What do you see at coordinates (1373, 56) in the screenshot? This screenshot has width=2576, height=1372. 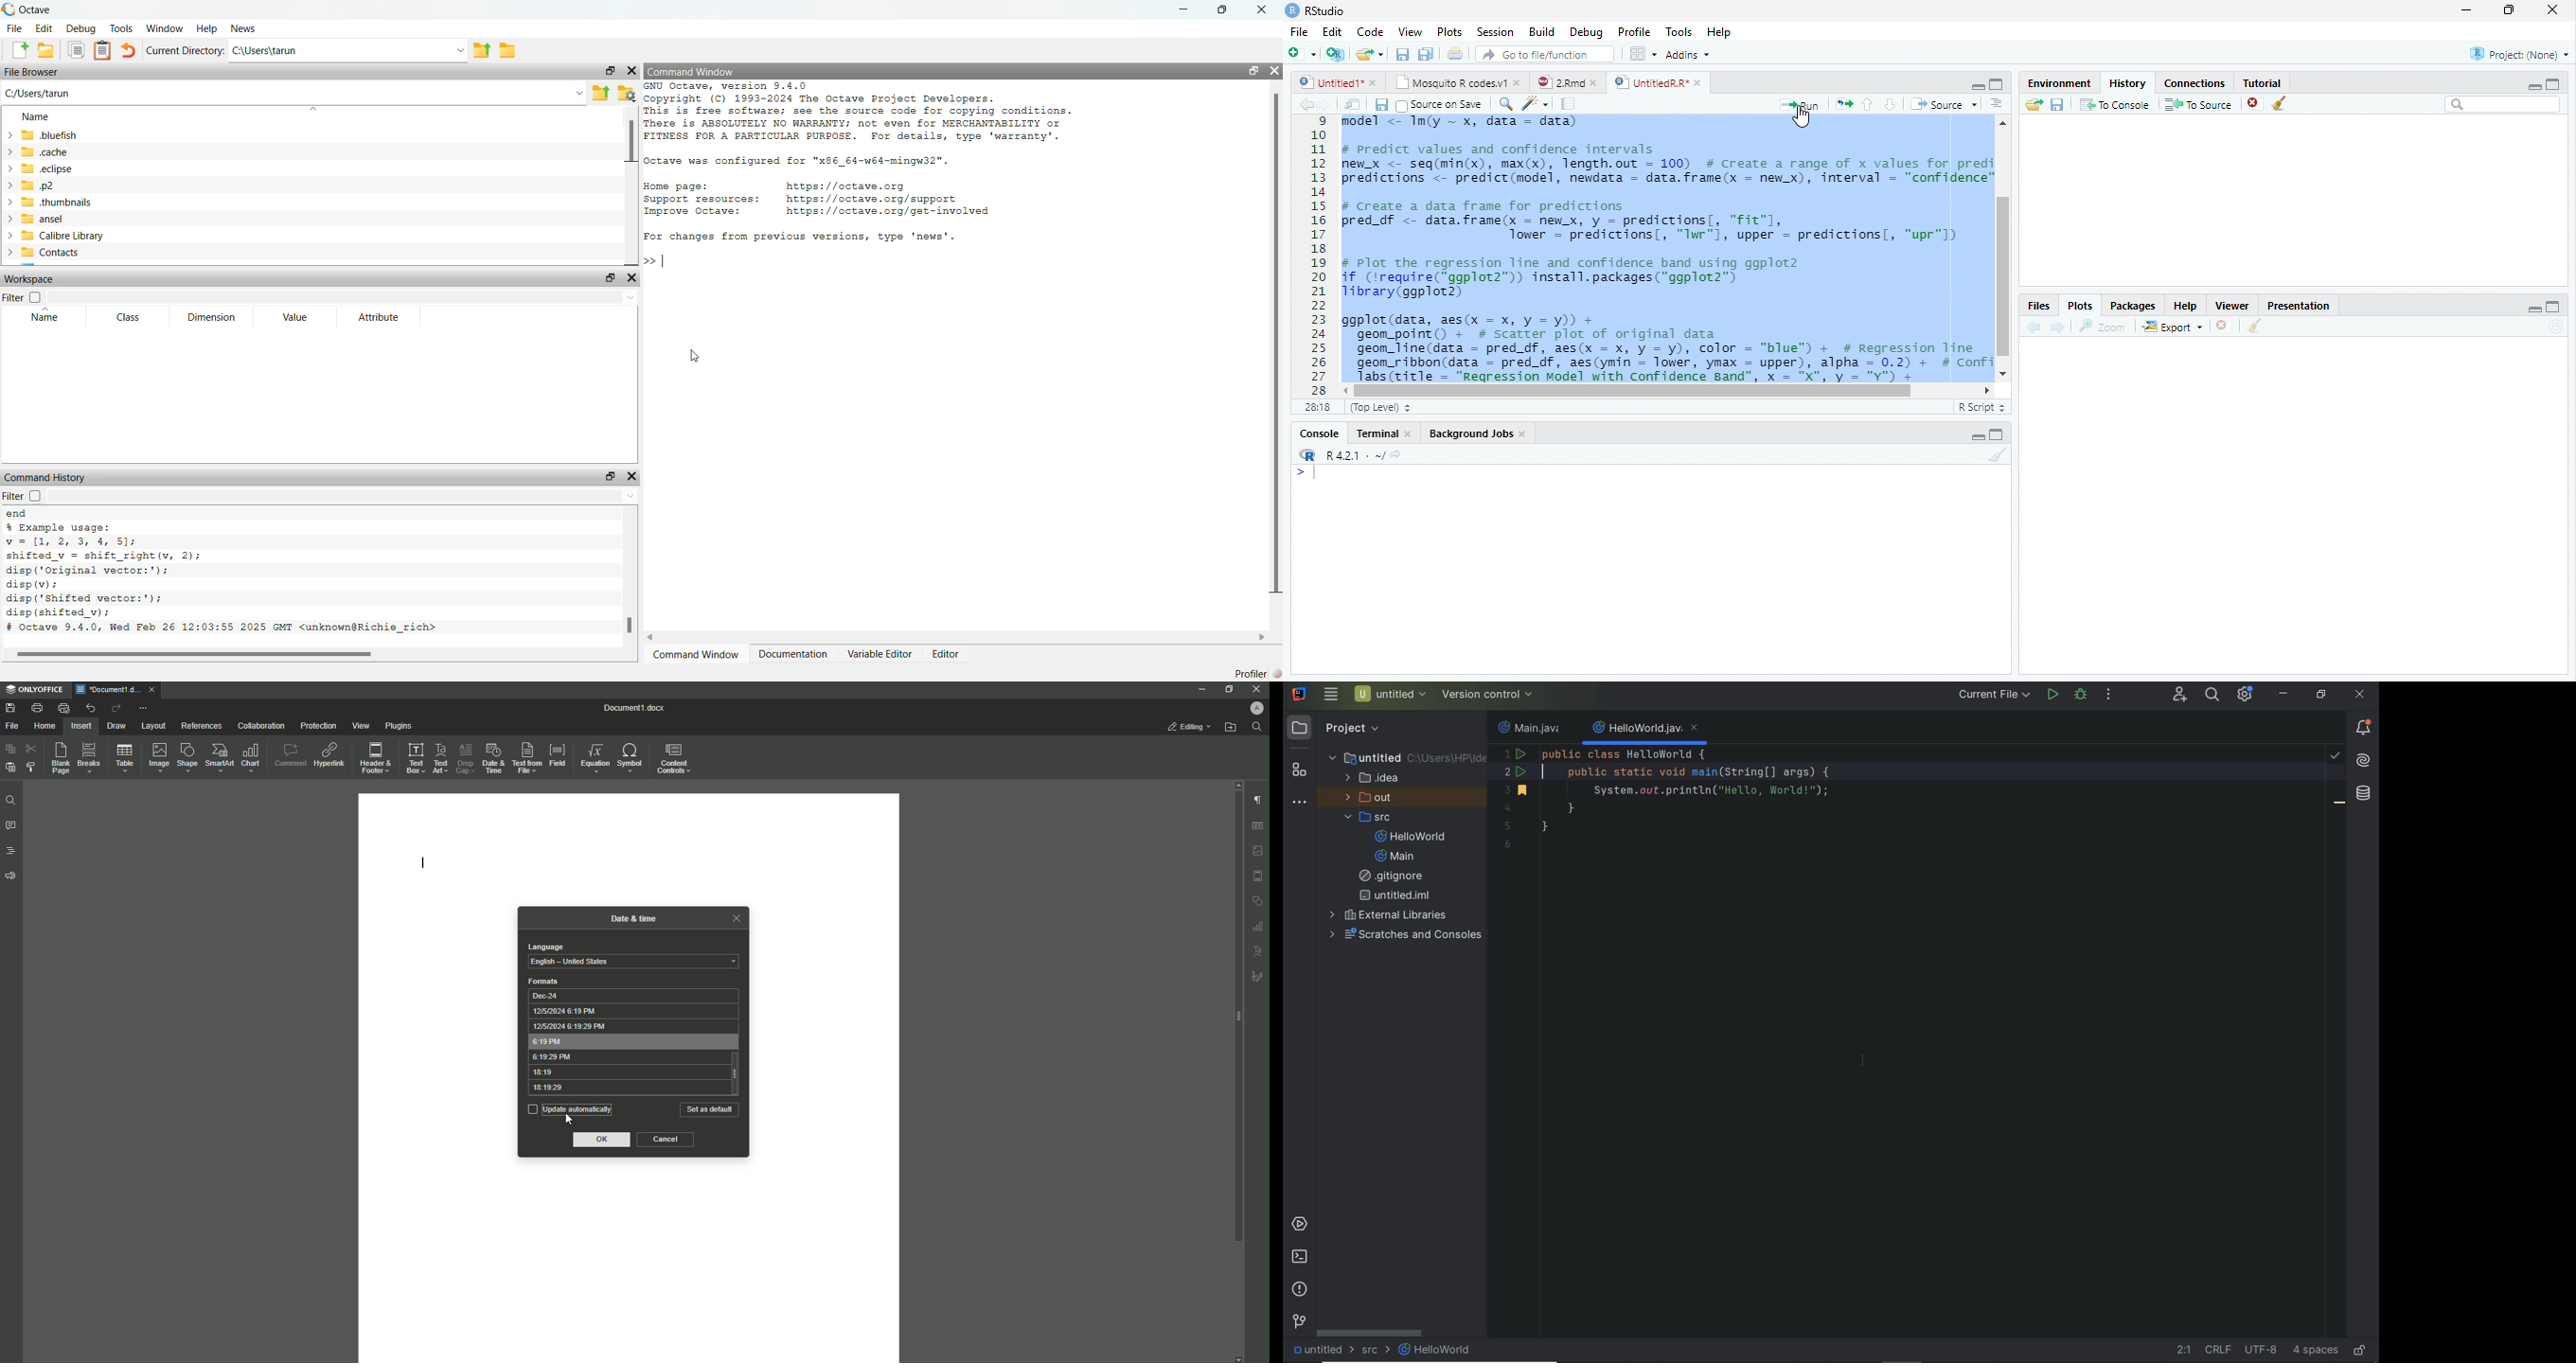 I see `Open an existing file` at bounding box center [1373, 56].